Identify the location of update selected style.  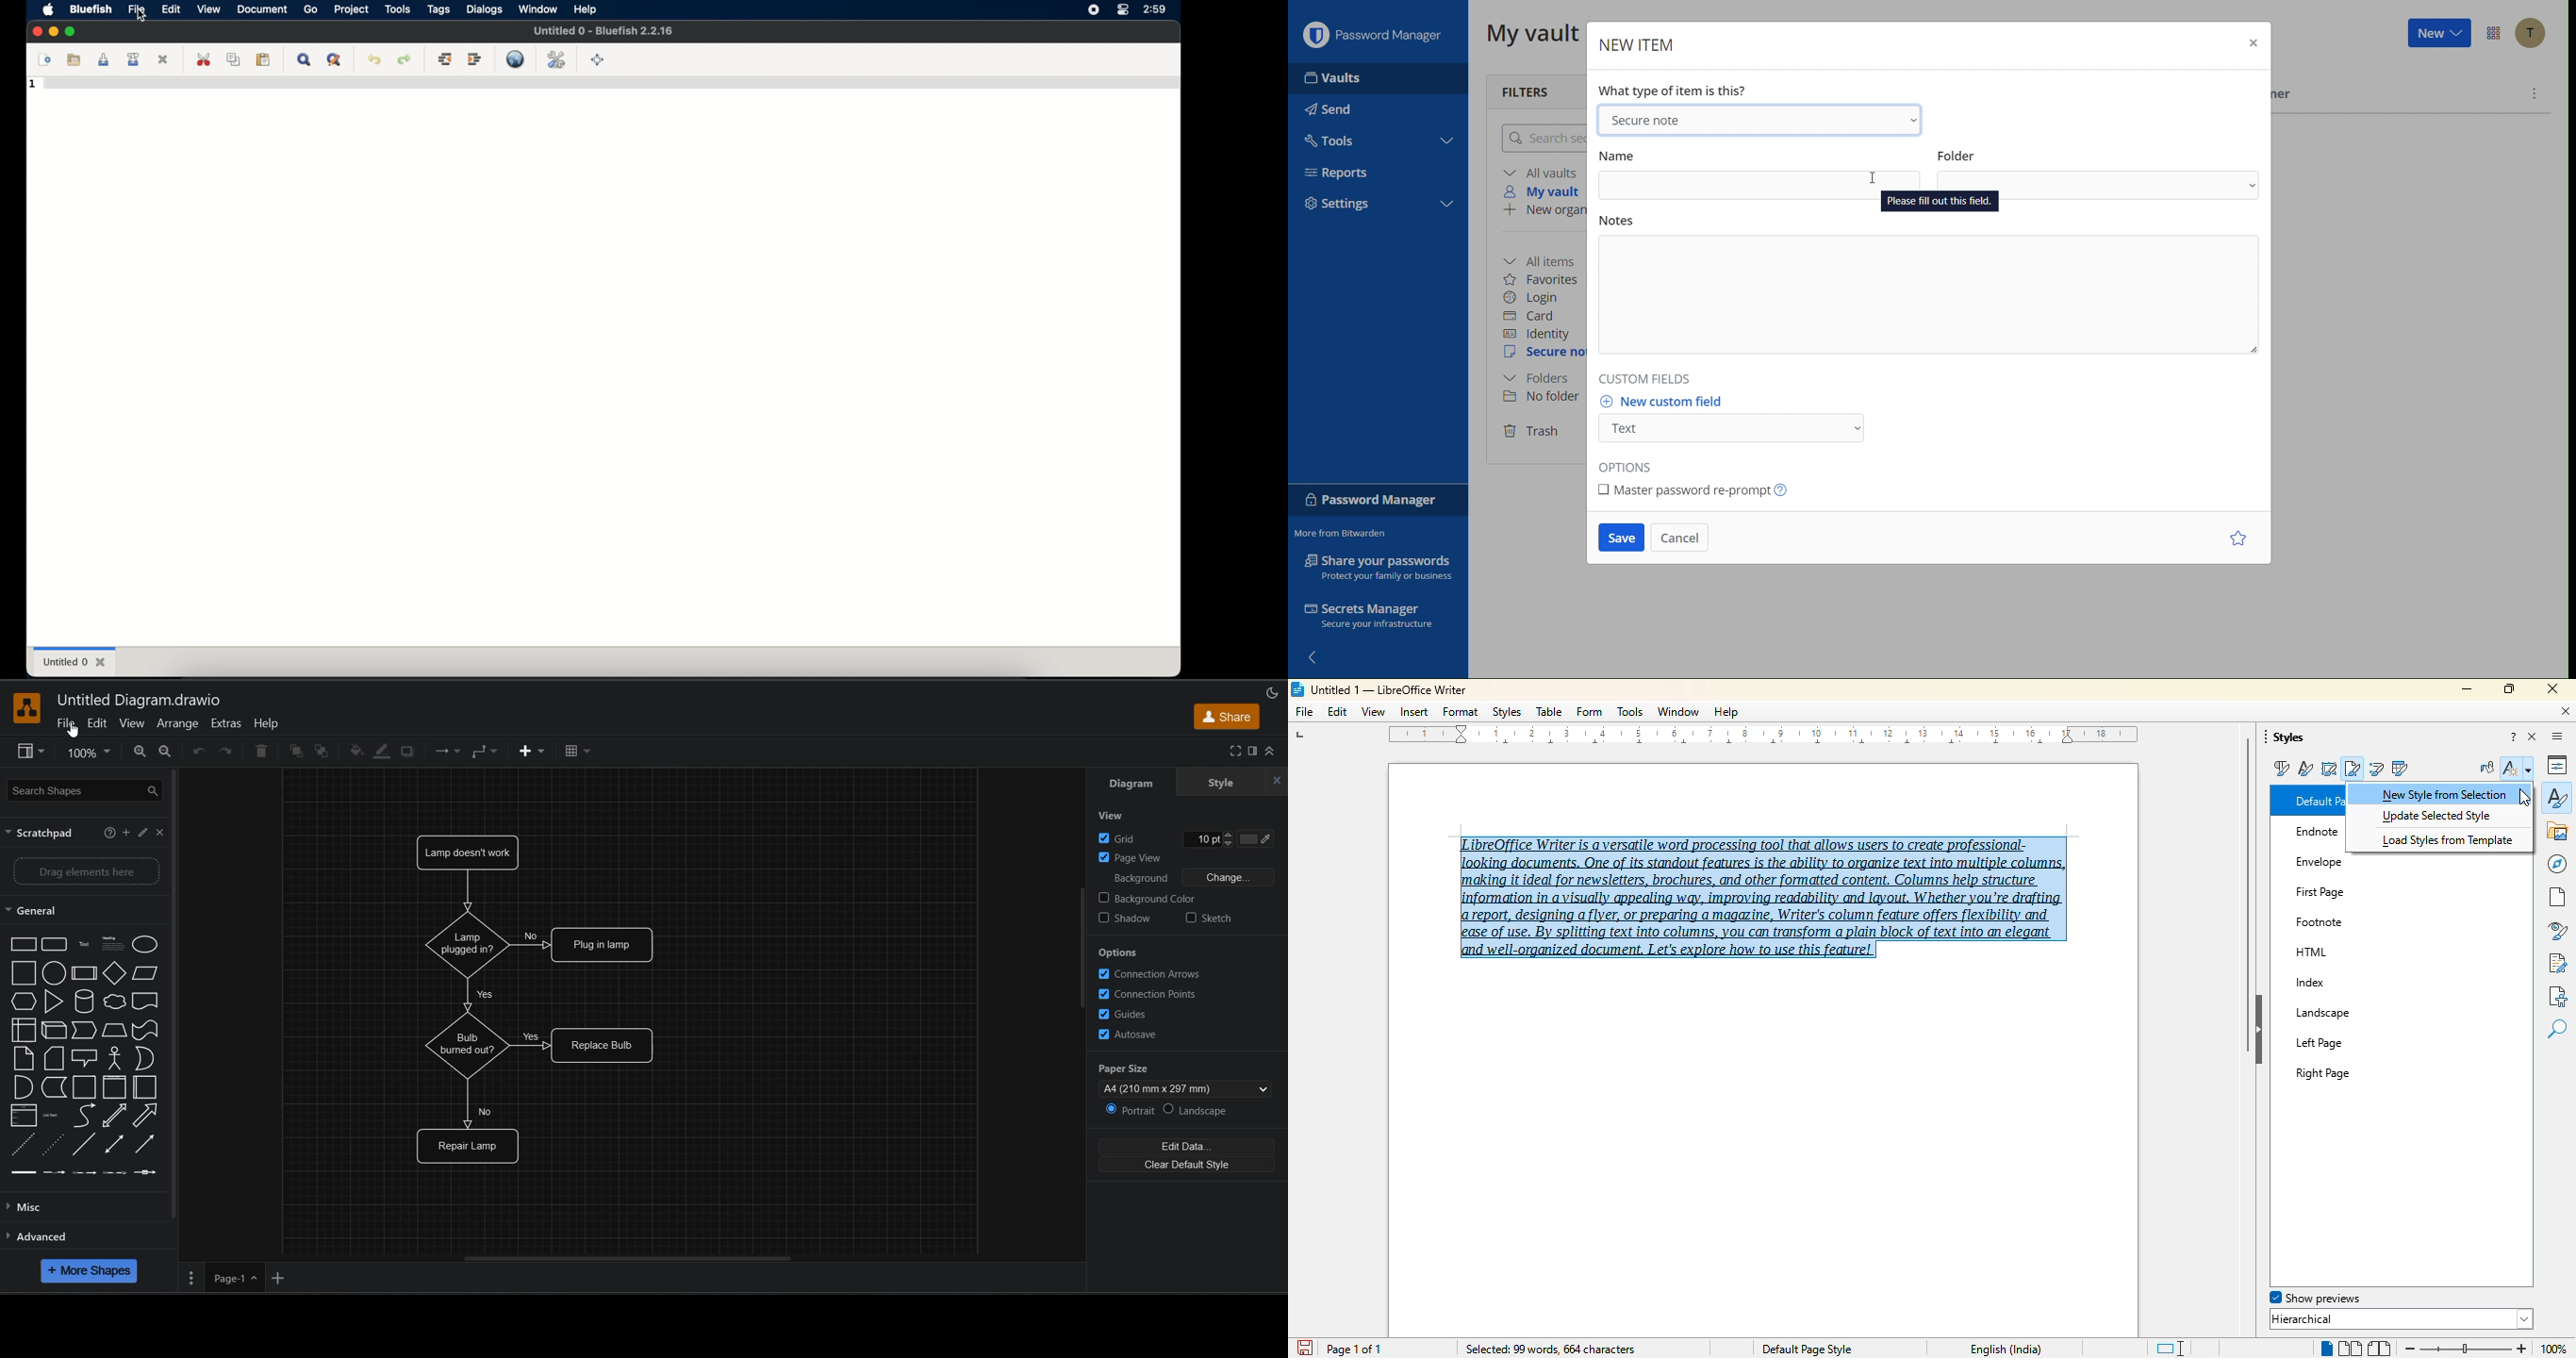
(2436, 816).